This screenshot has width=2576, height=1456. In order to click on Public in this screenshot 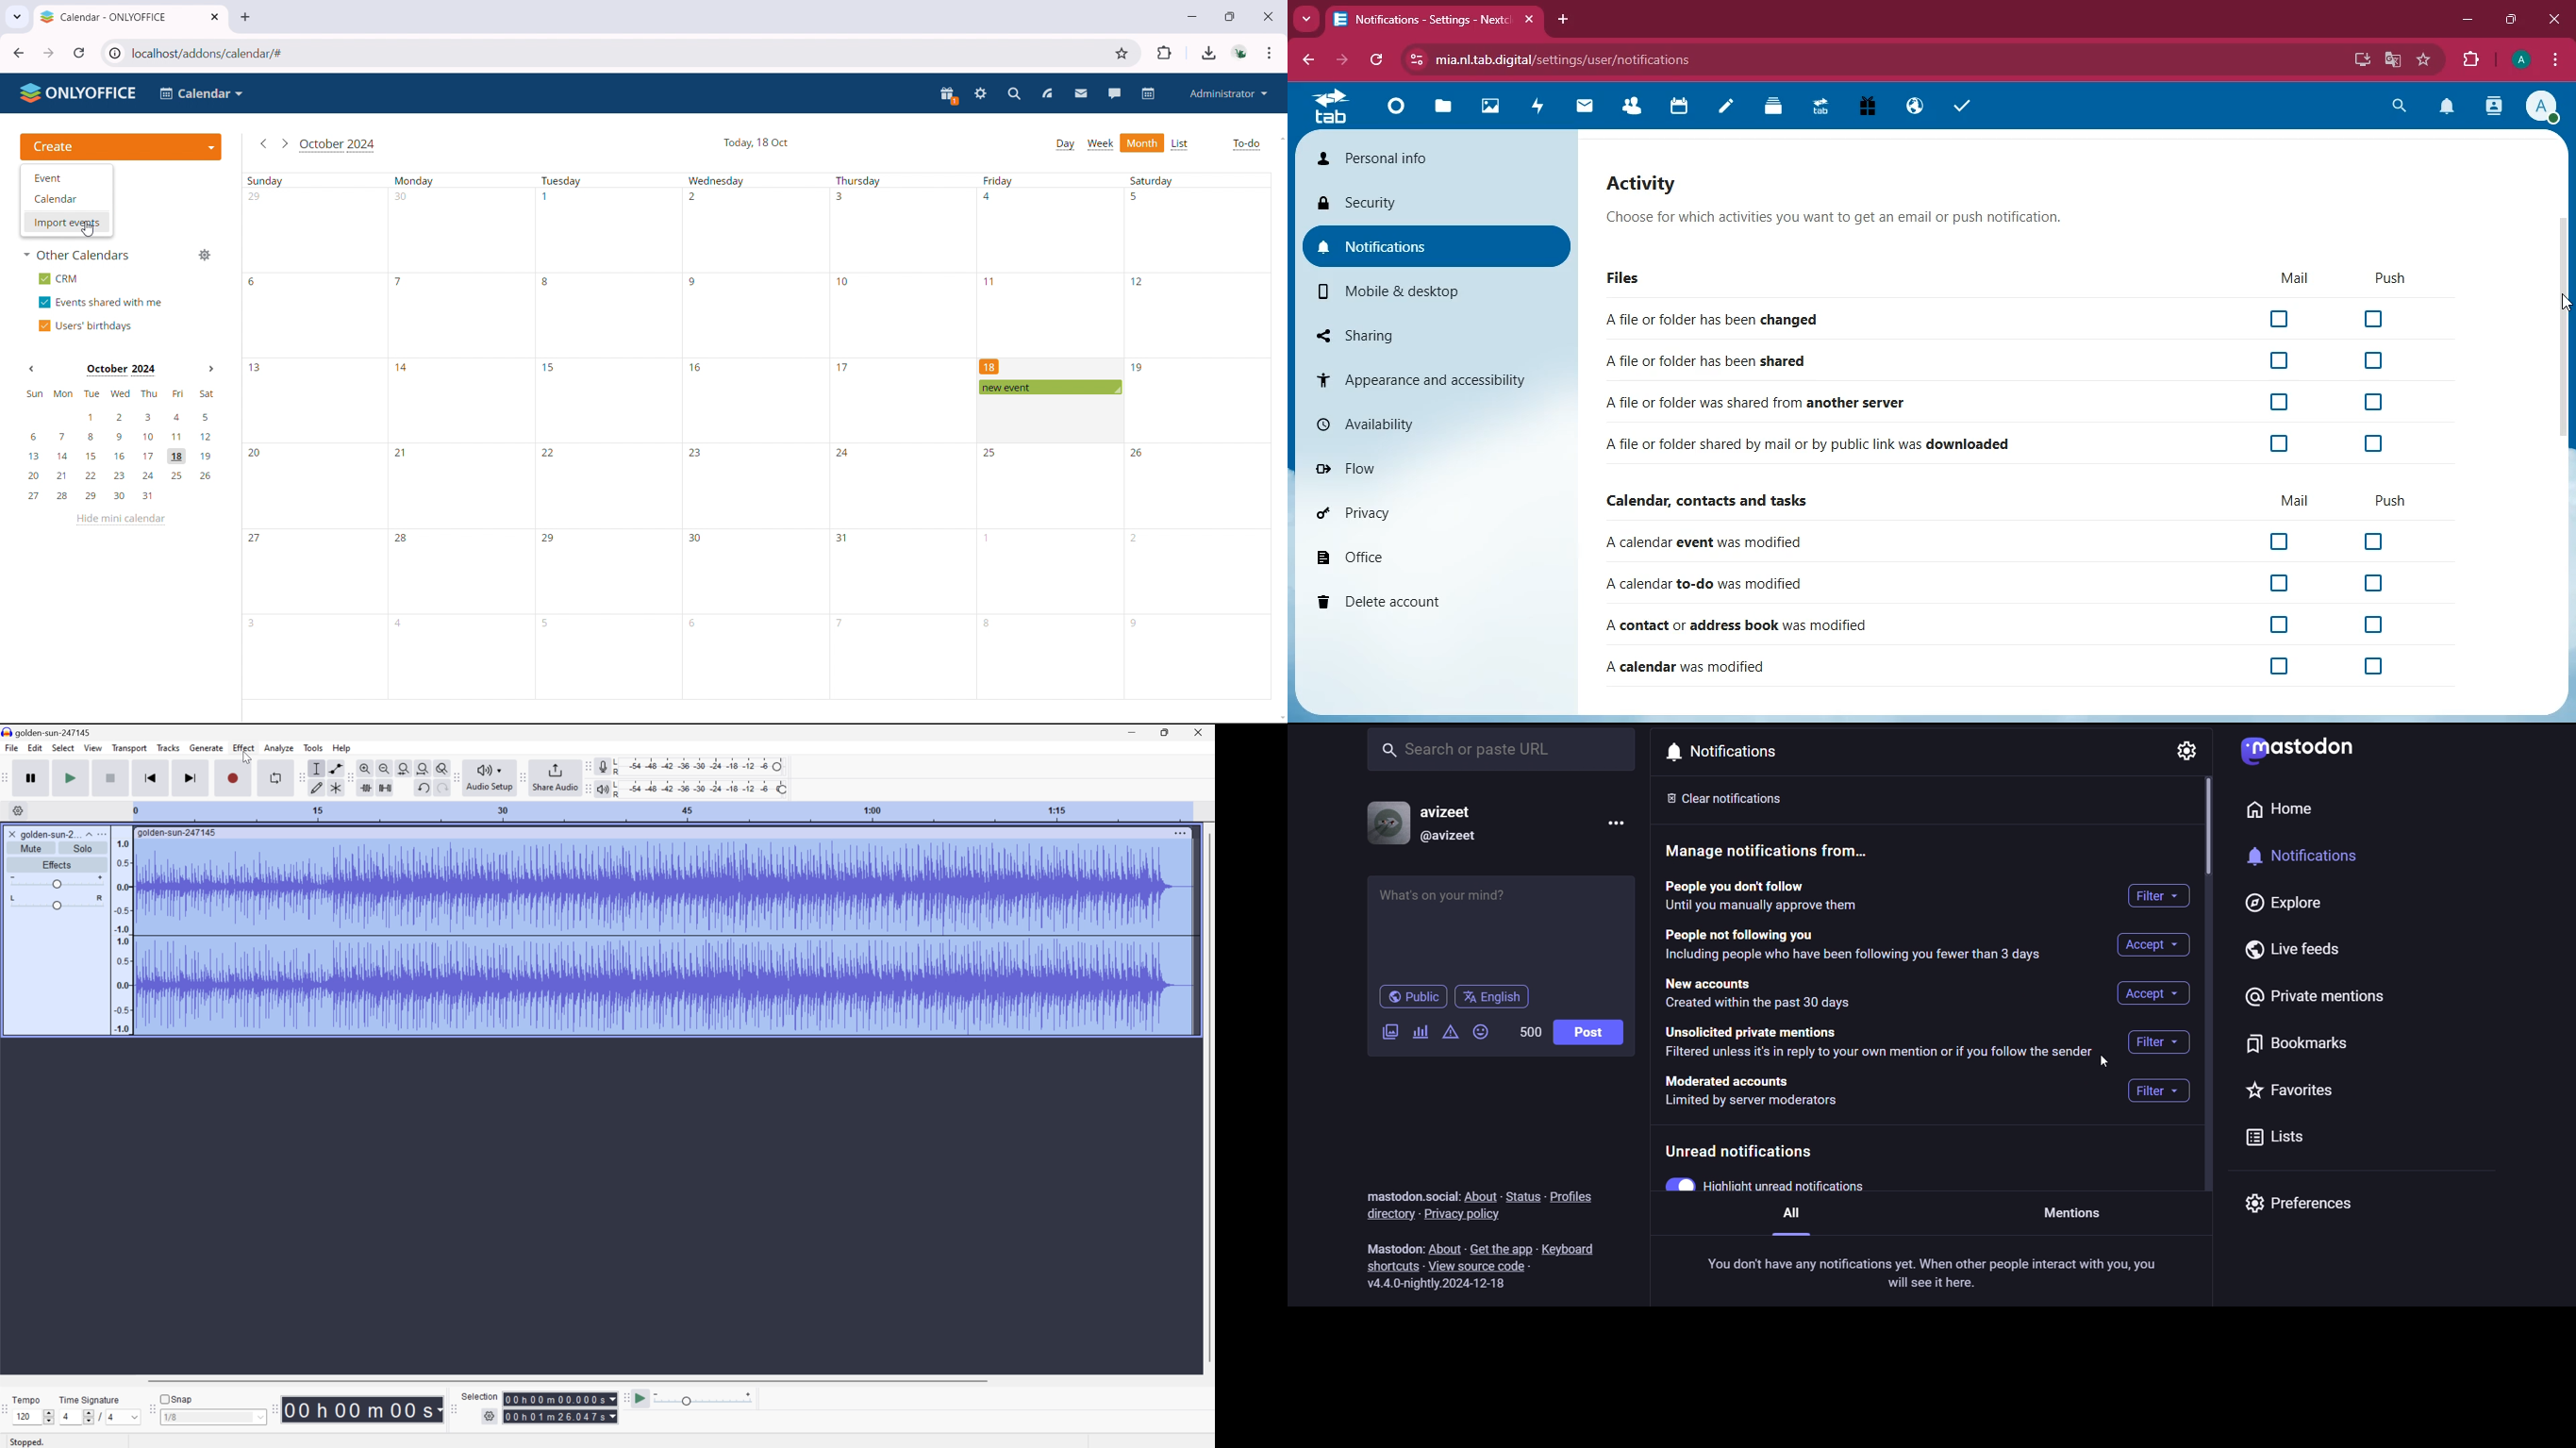, I will do `click(1412, 997)`.